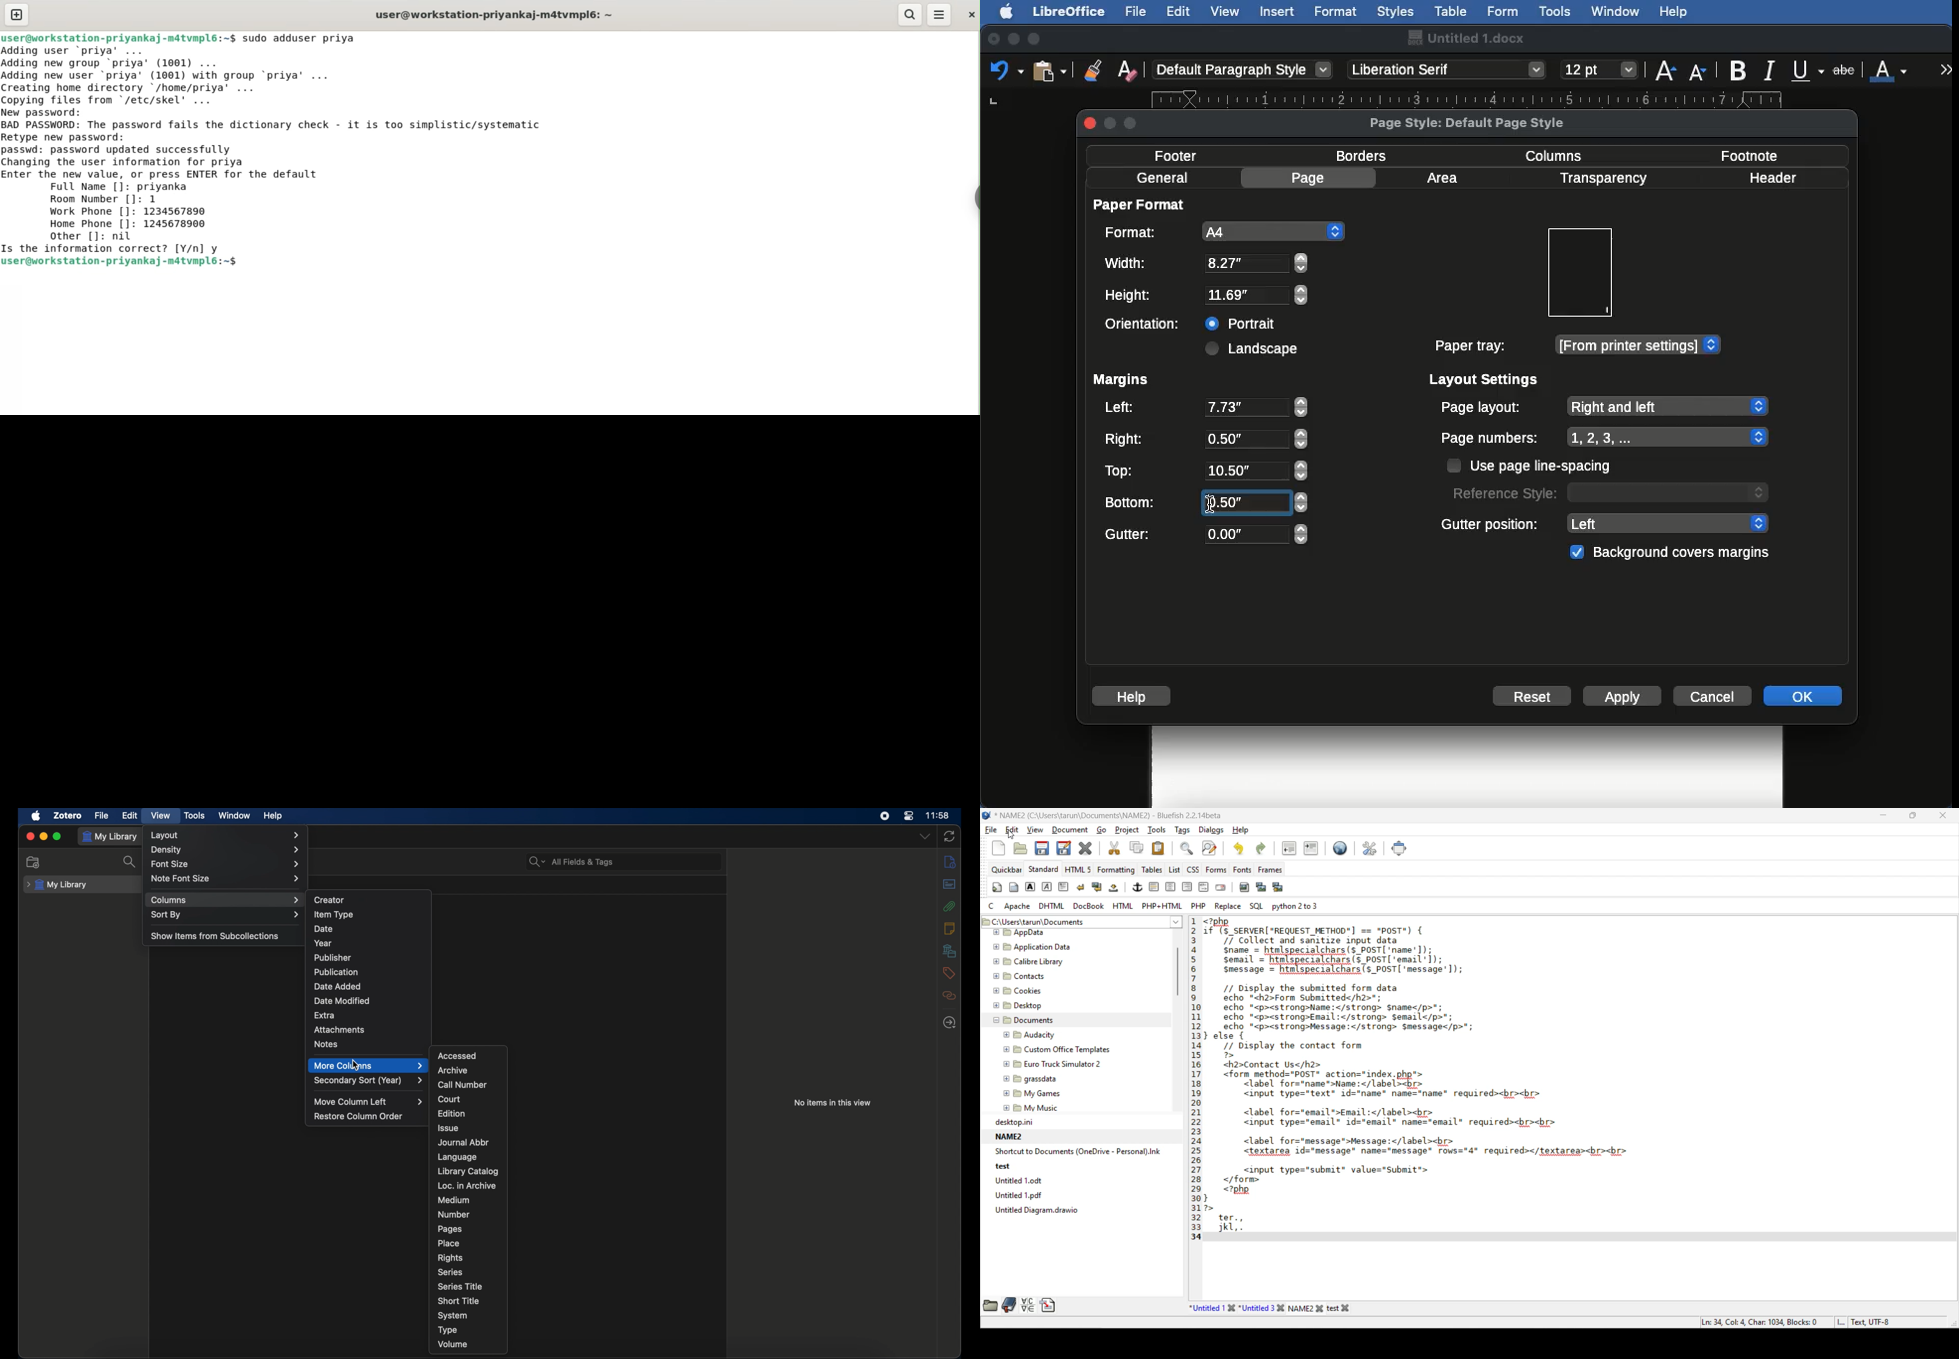 Image resolution: width=1960 pixels, height=1372 pixels. What do you see at coordinates (370, 1065) in the screenshot?
I see `more columns` at bounding box center [370, 1065].